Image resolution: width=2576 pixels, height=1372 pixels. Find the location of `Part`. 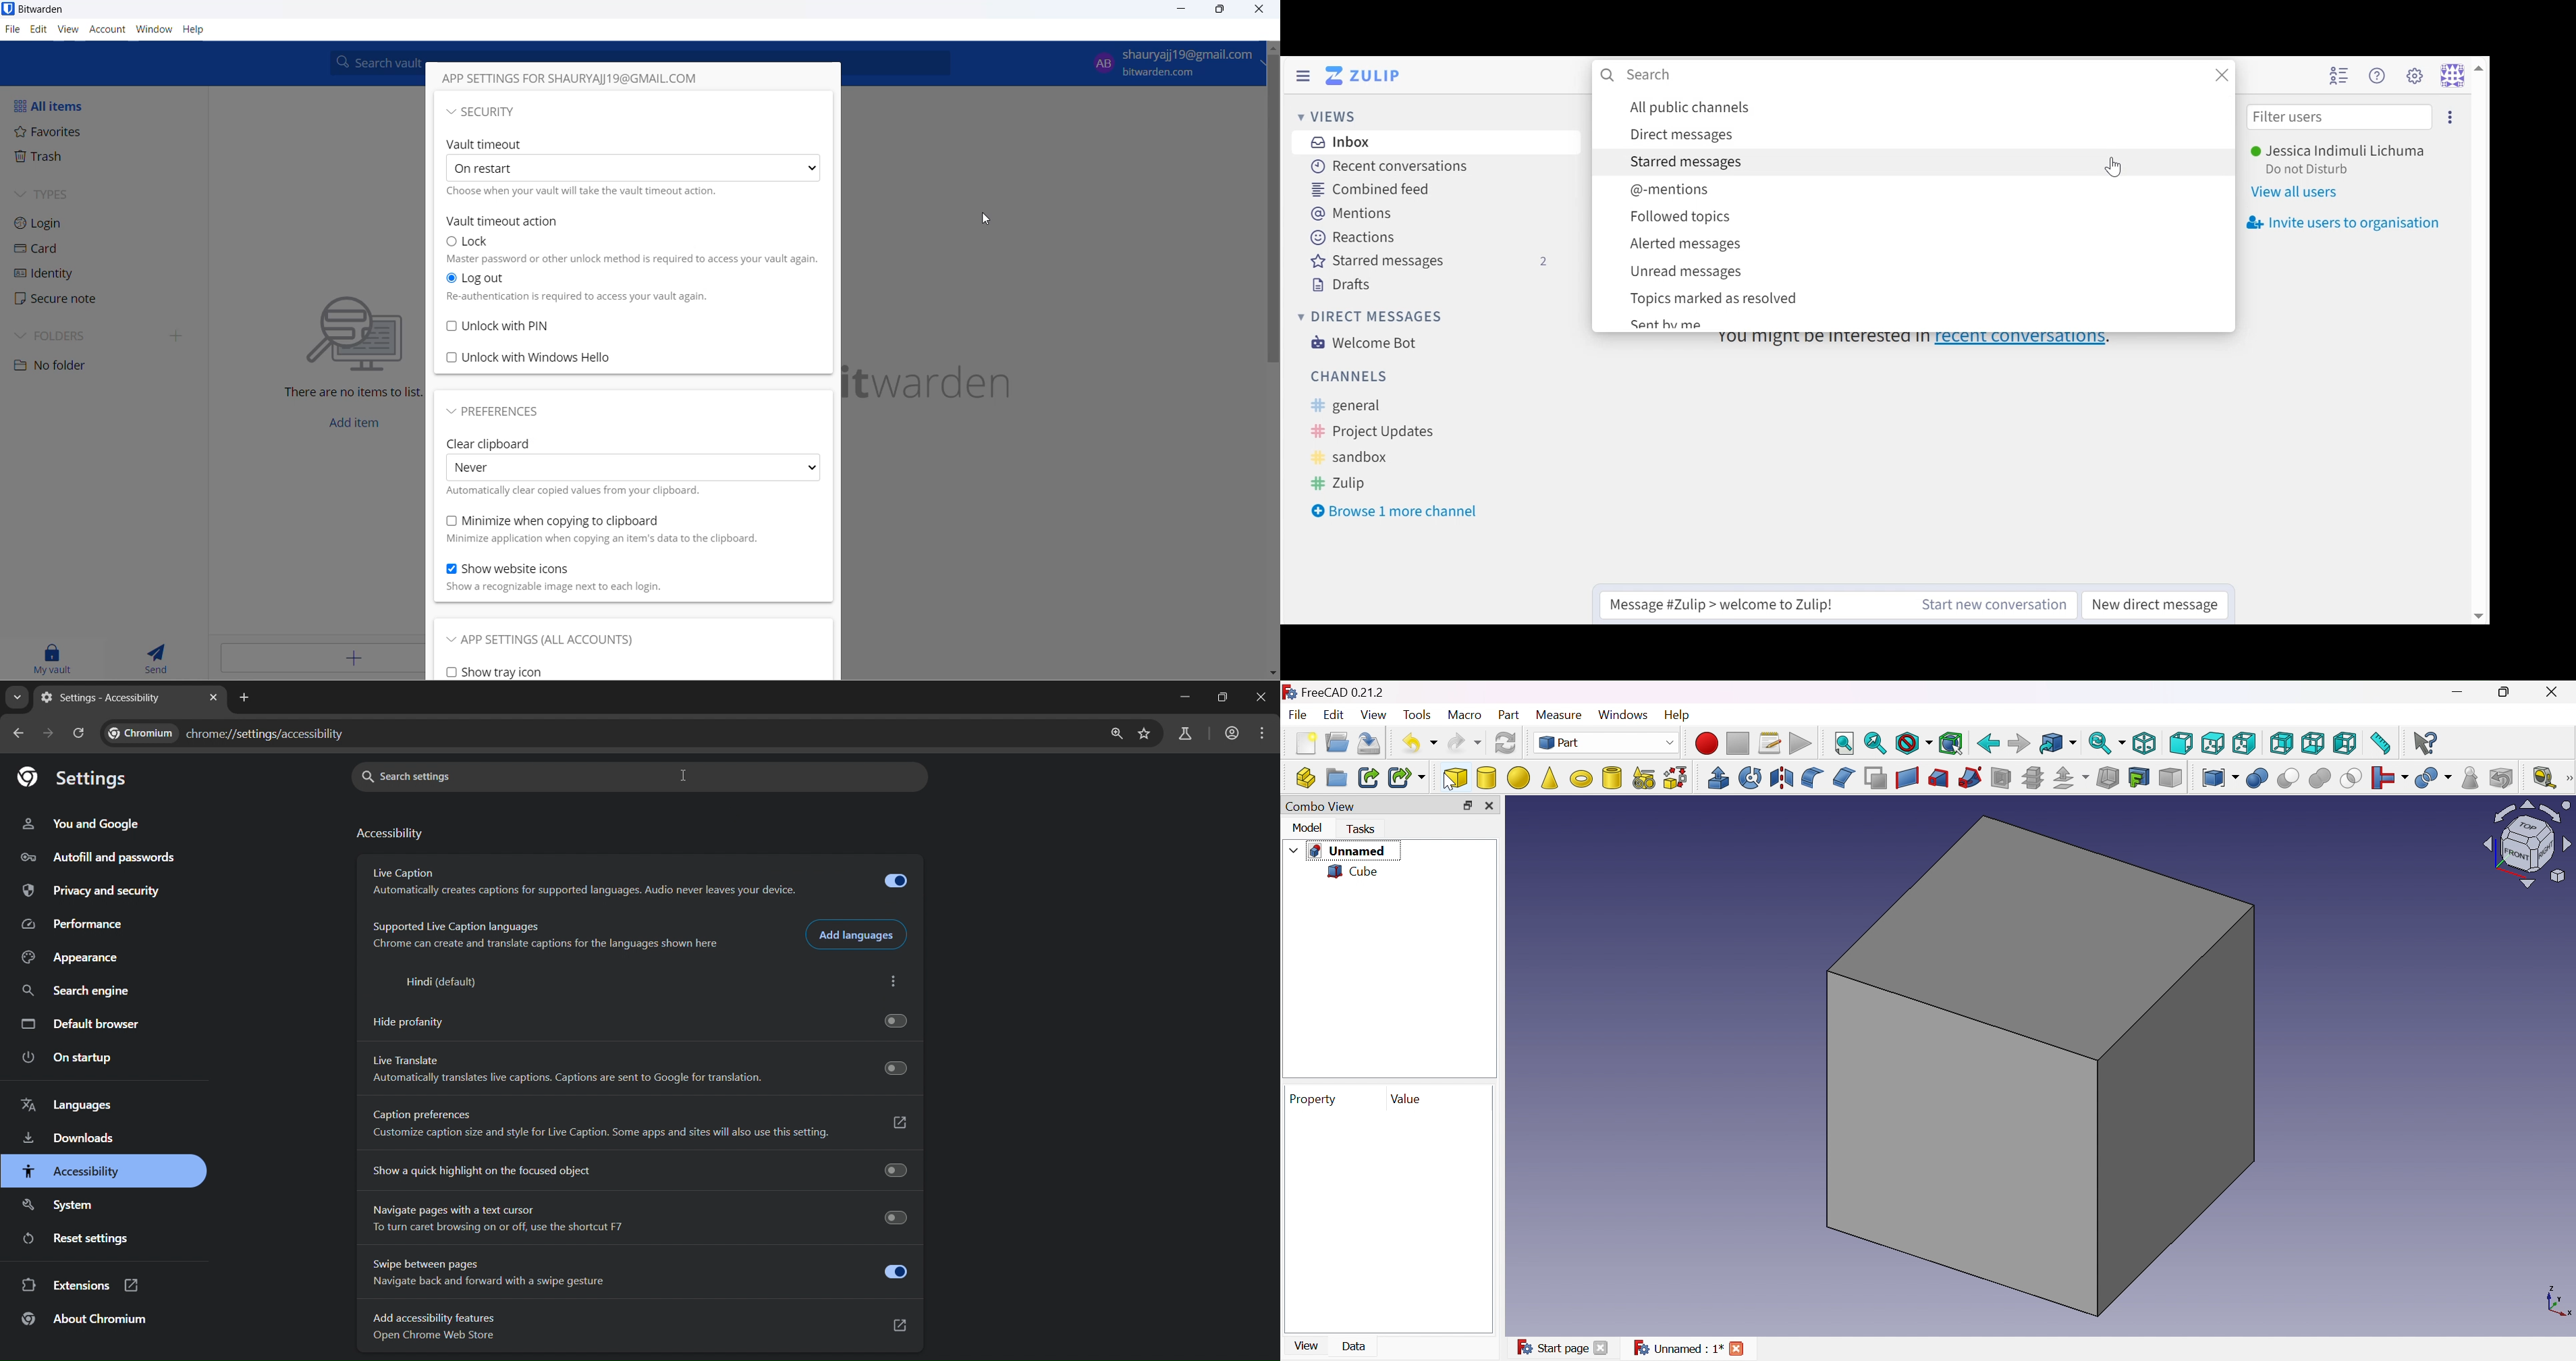

Part is located at coordinates (1512, 714).